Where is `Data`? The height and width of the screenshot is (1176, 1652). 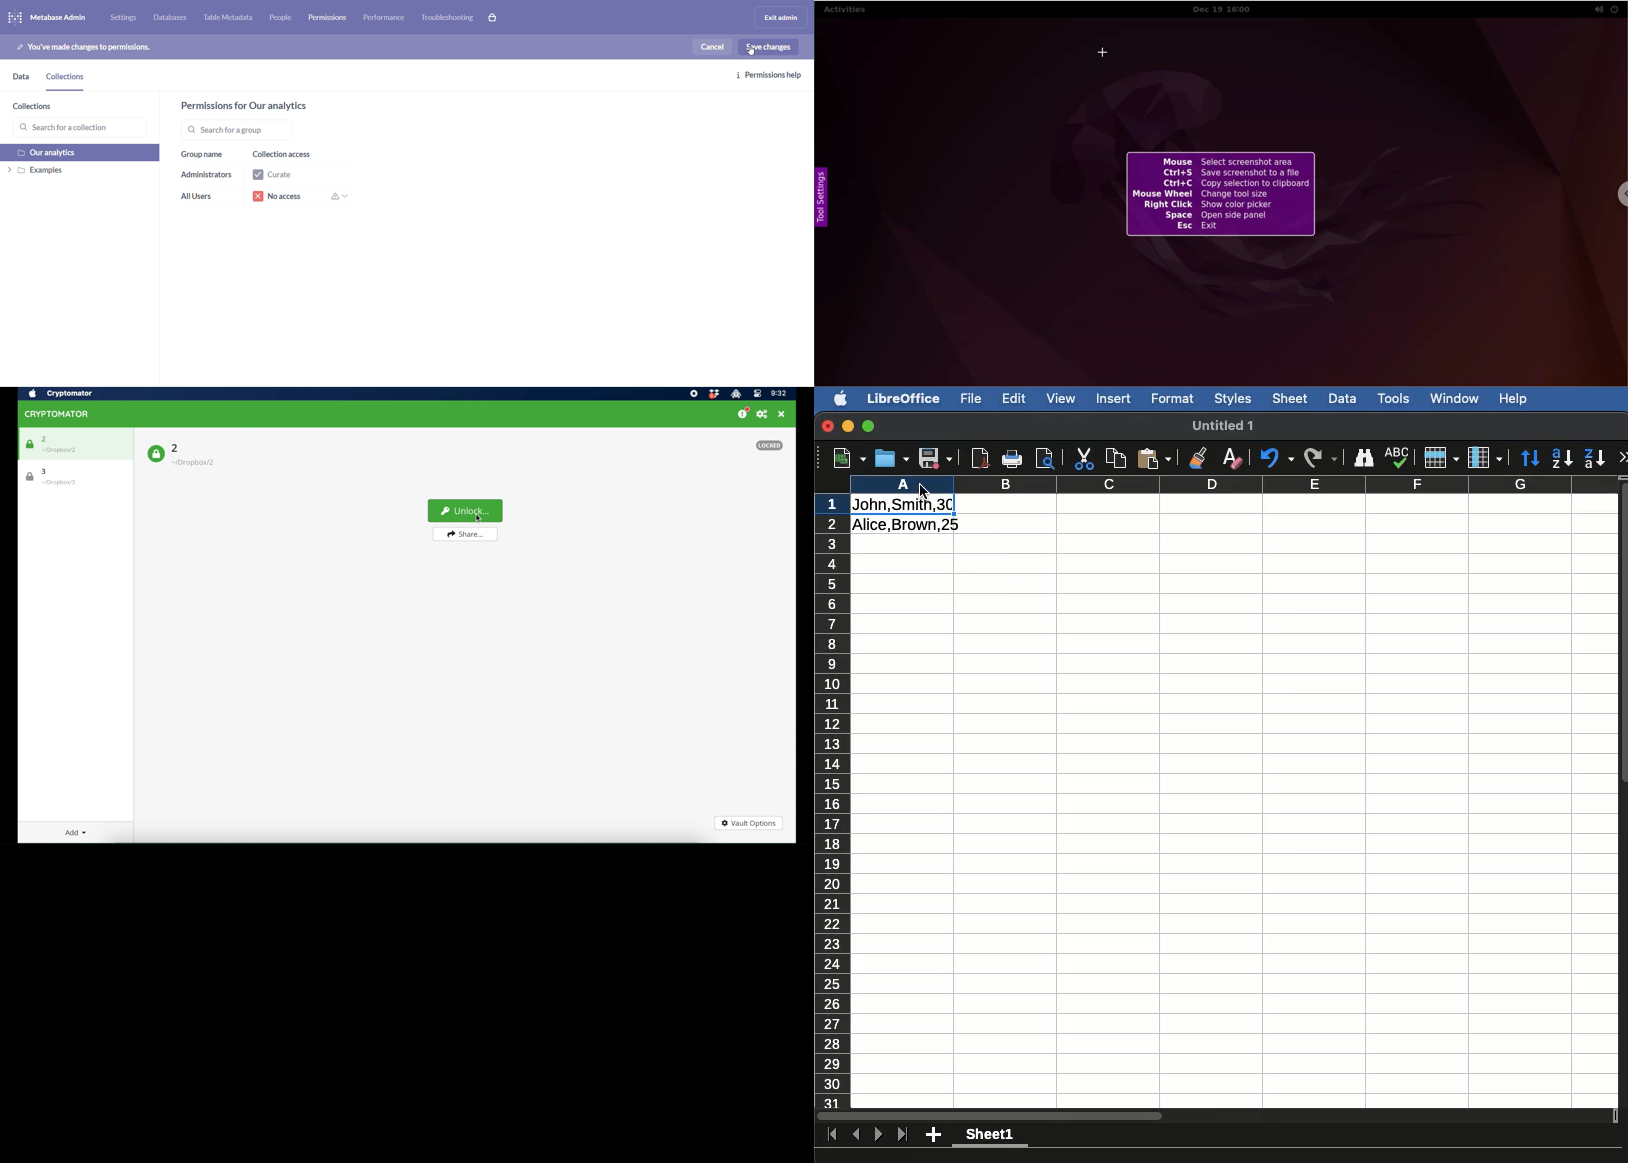
Data is located at coordinates (906, 516).